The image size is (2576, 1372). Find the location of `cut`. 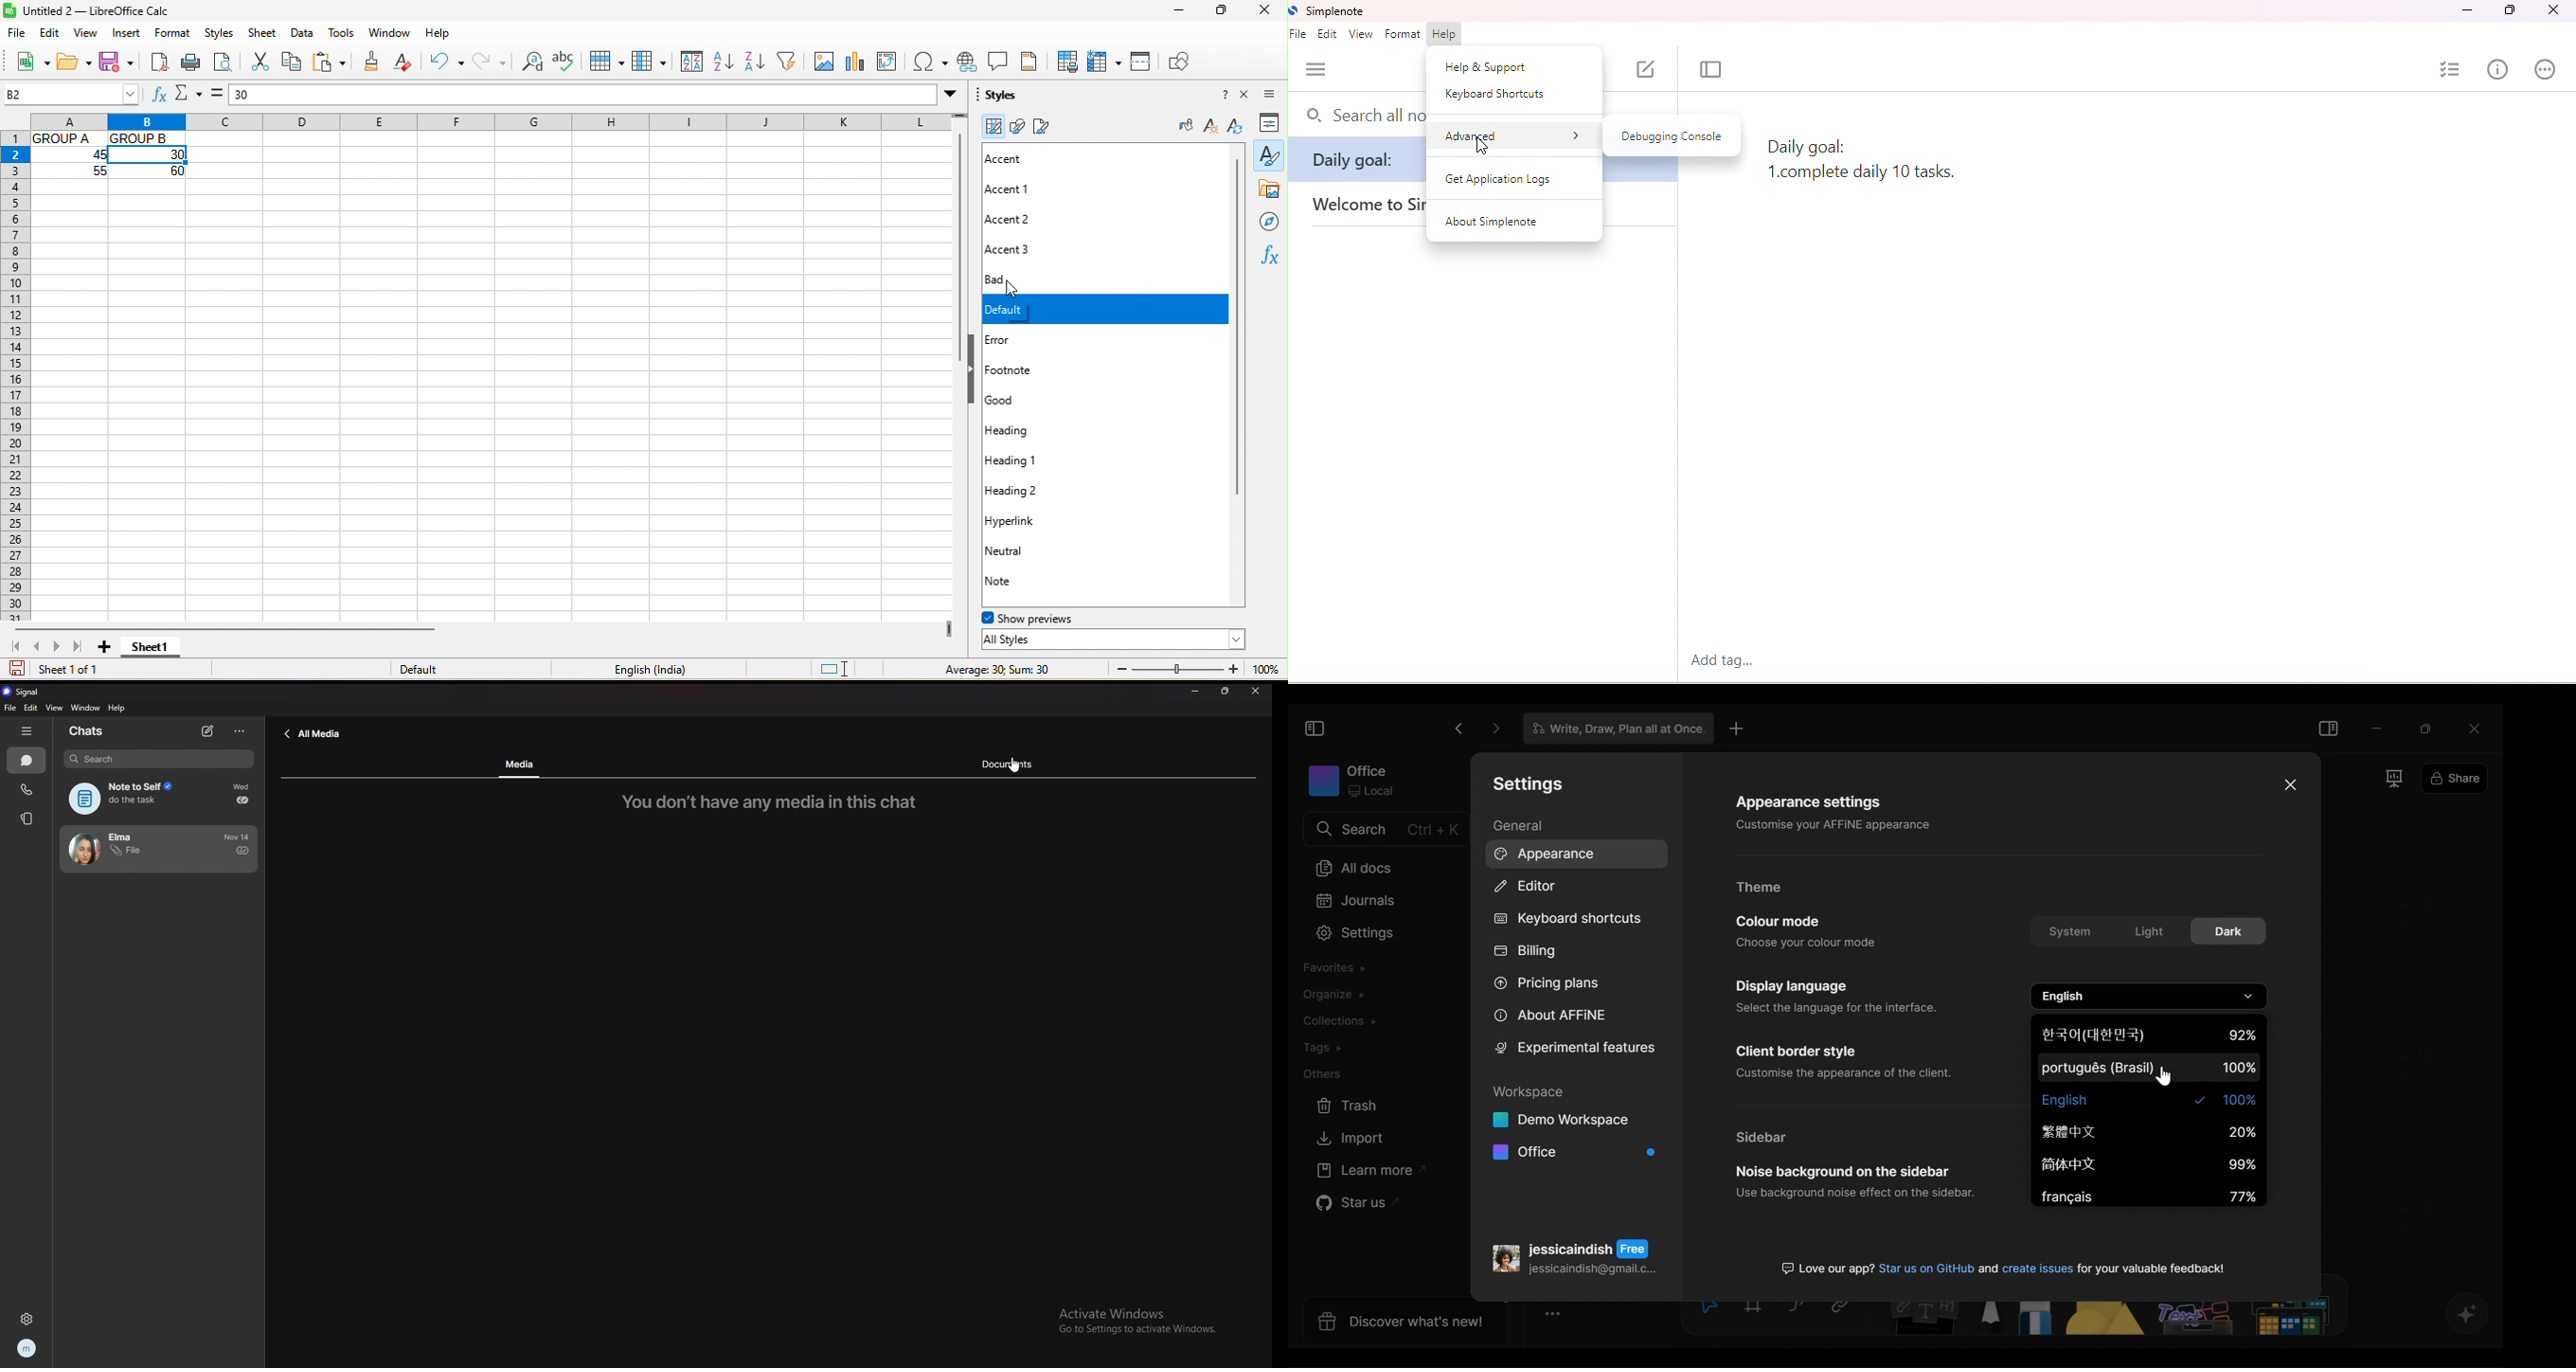

cut is located at coordinates (258, 64).